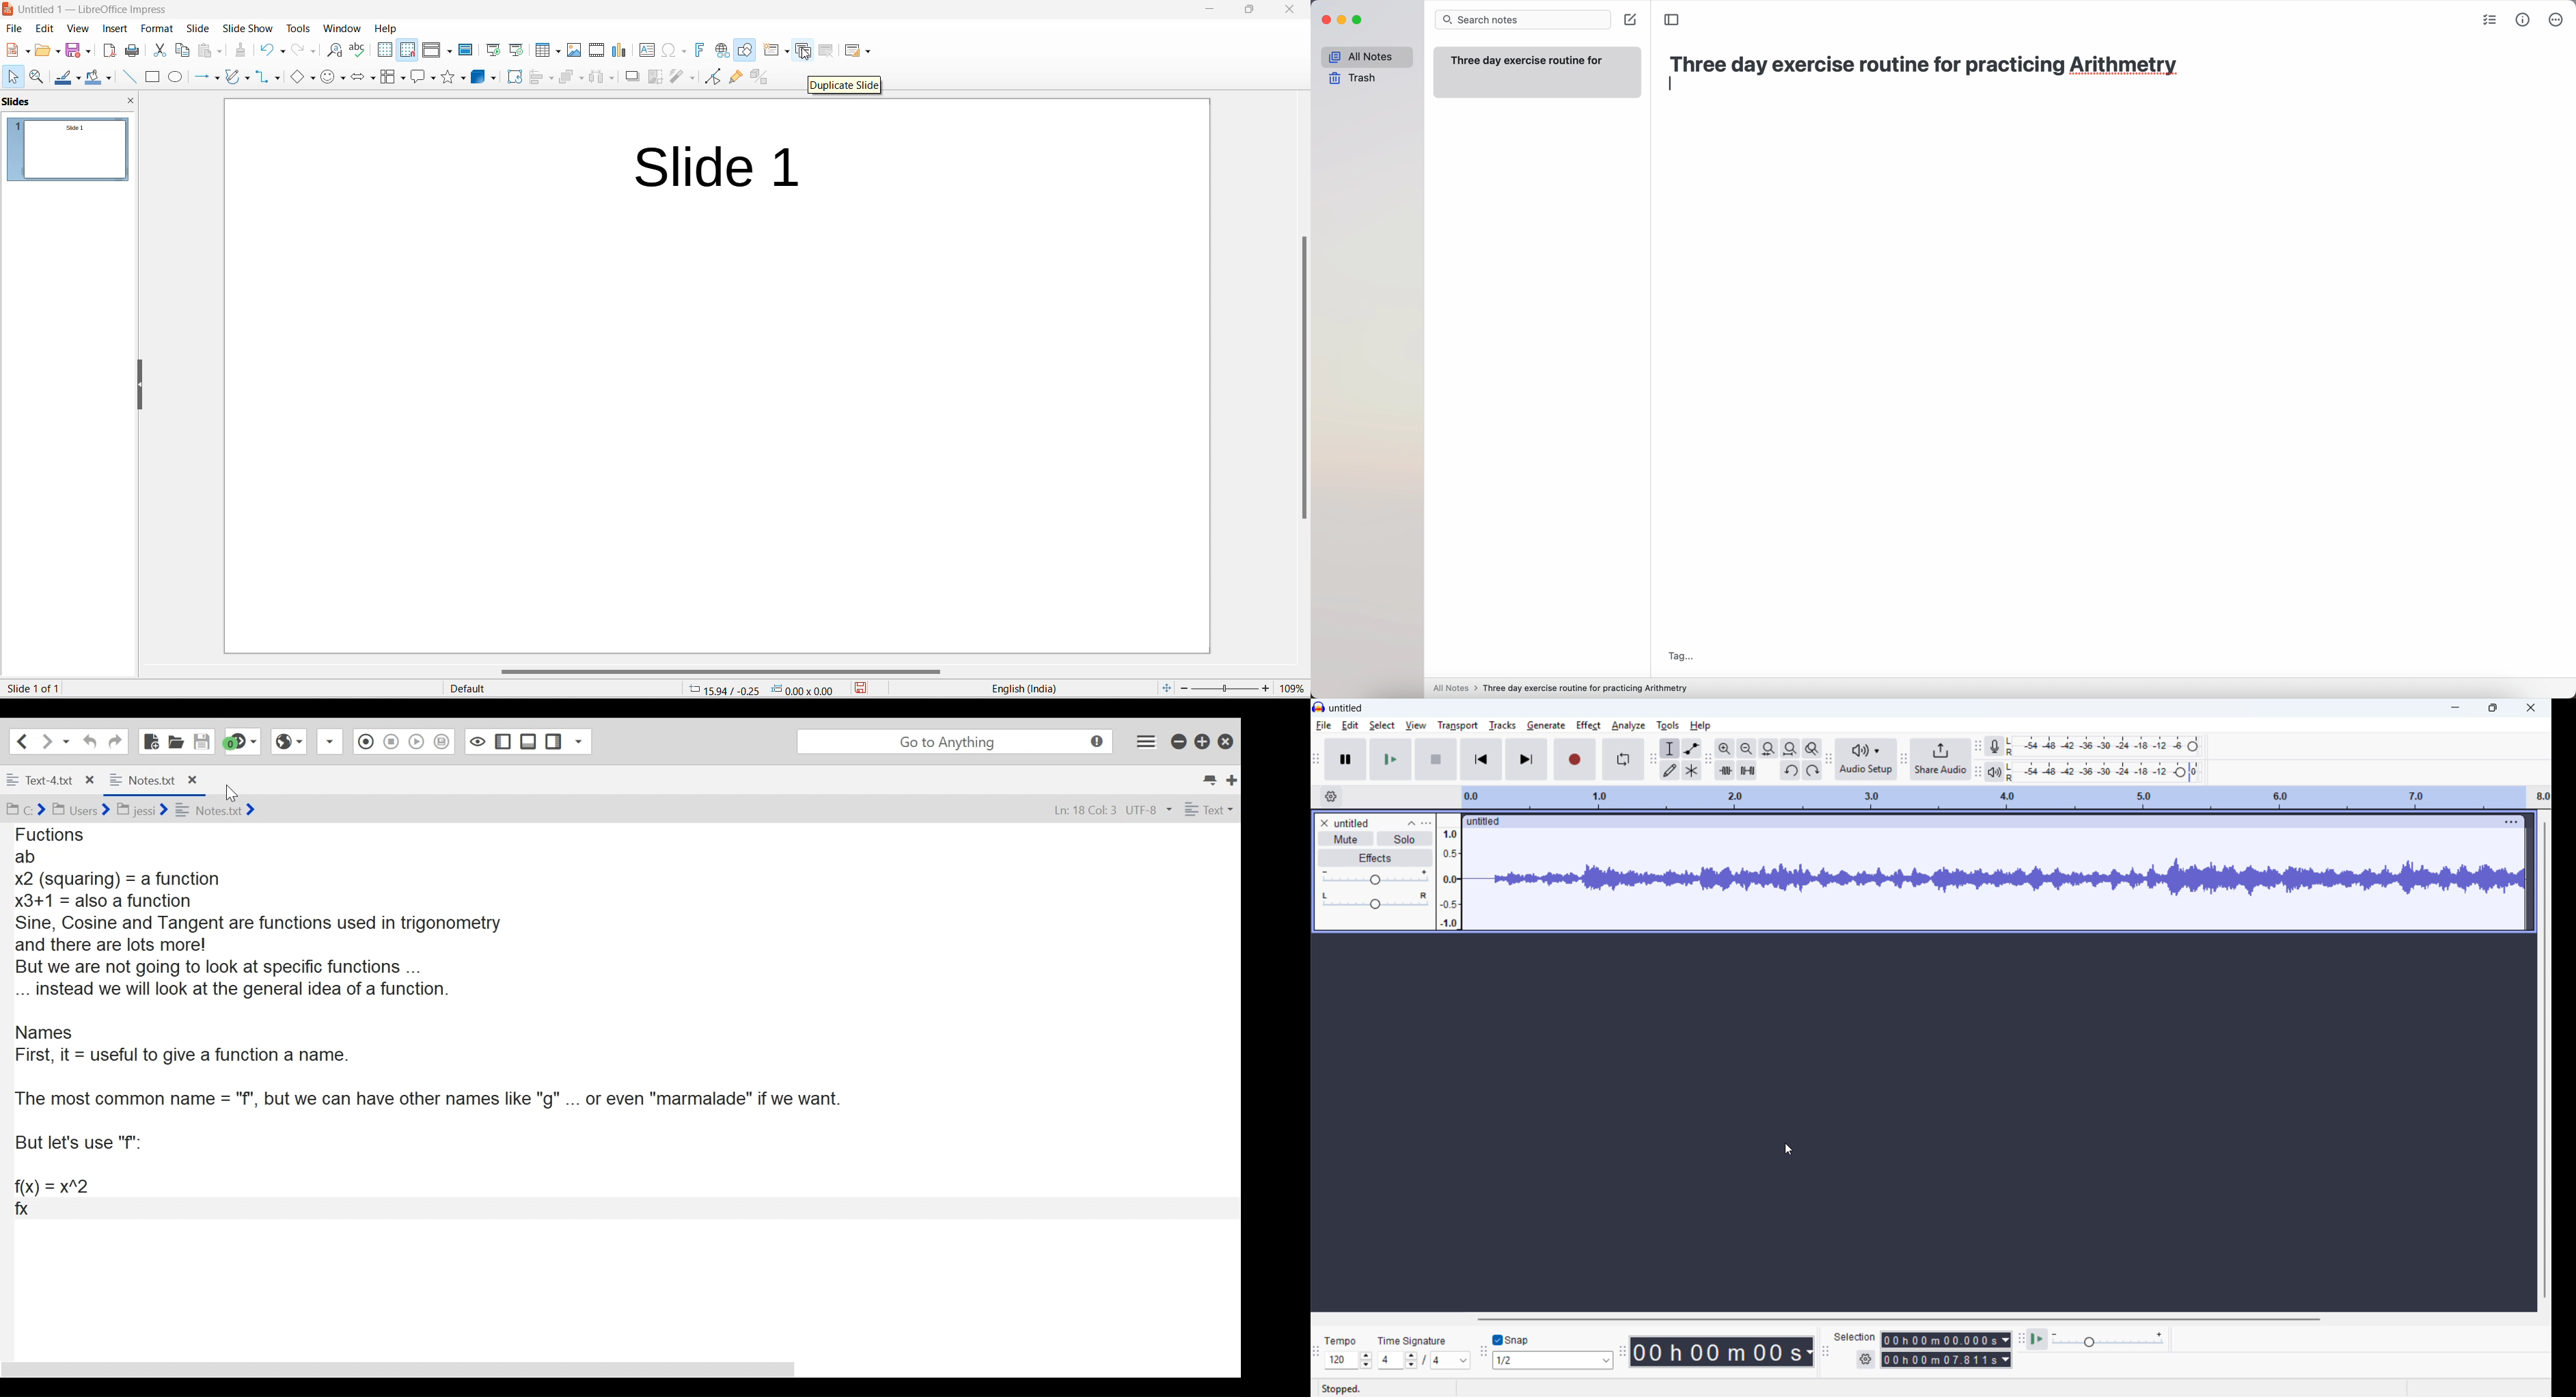 The height and width of the screenshot is (1400, 2576). What do you see at coordinates (1670, 83) in the screenshot?
I see `enter` at bounding box center [1670, 83].